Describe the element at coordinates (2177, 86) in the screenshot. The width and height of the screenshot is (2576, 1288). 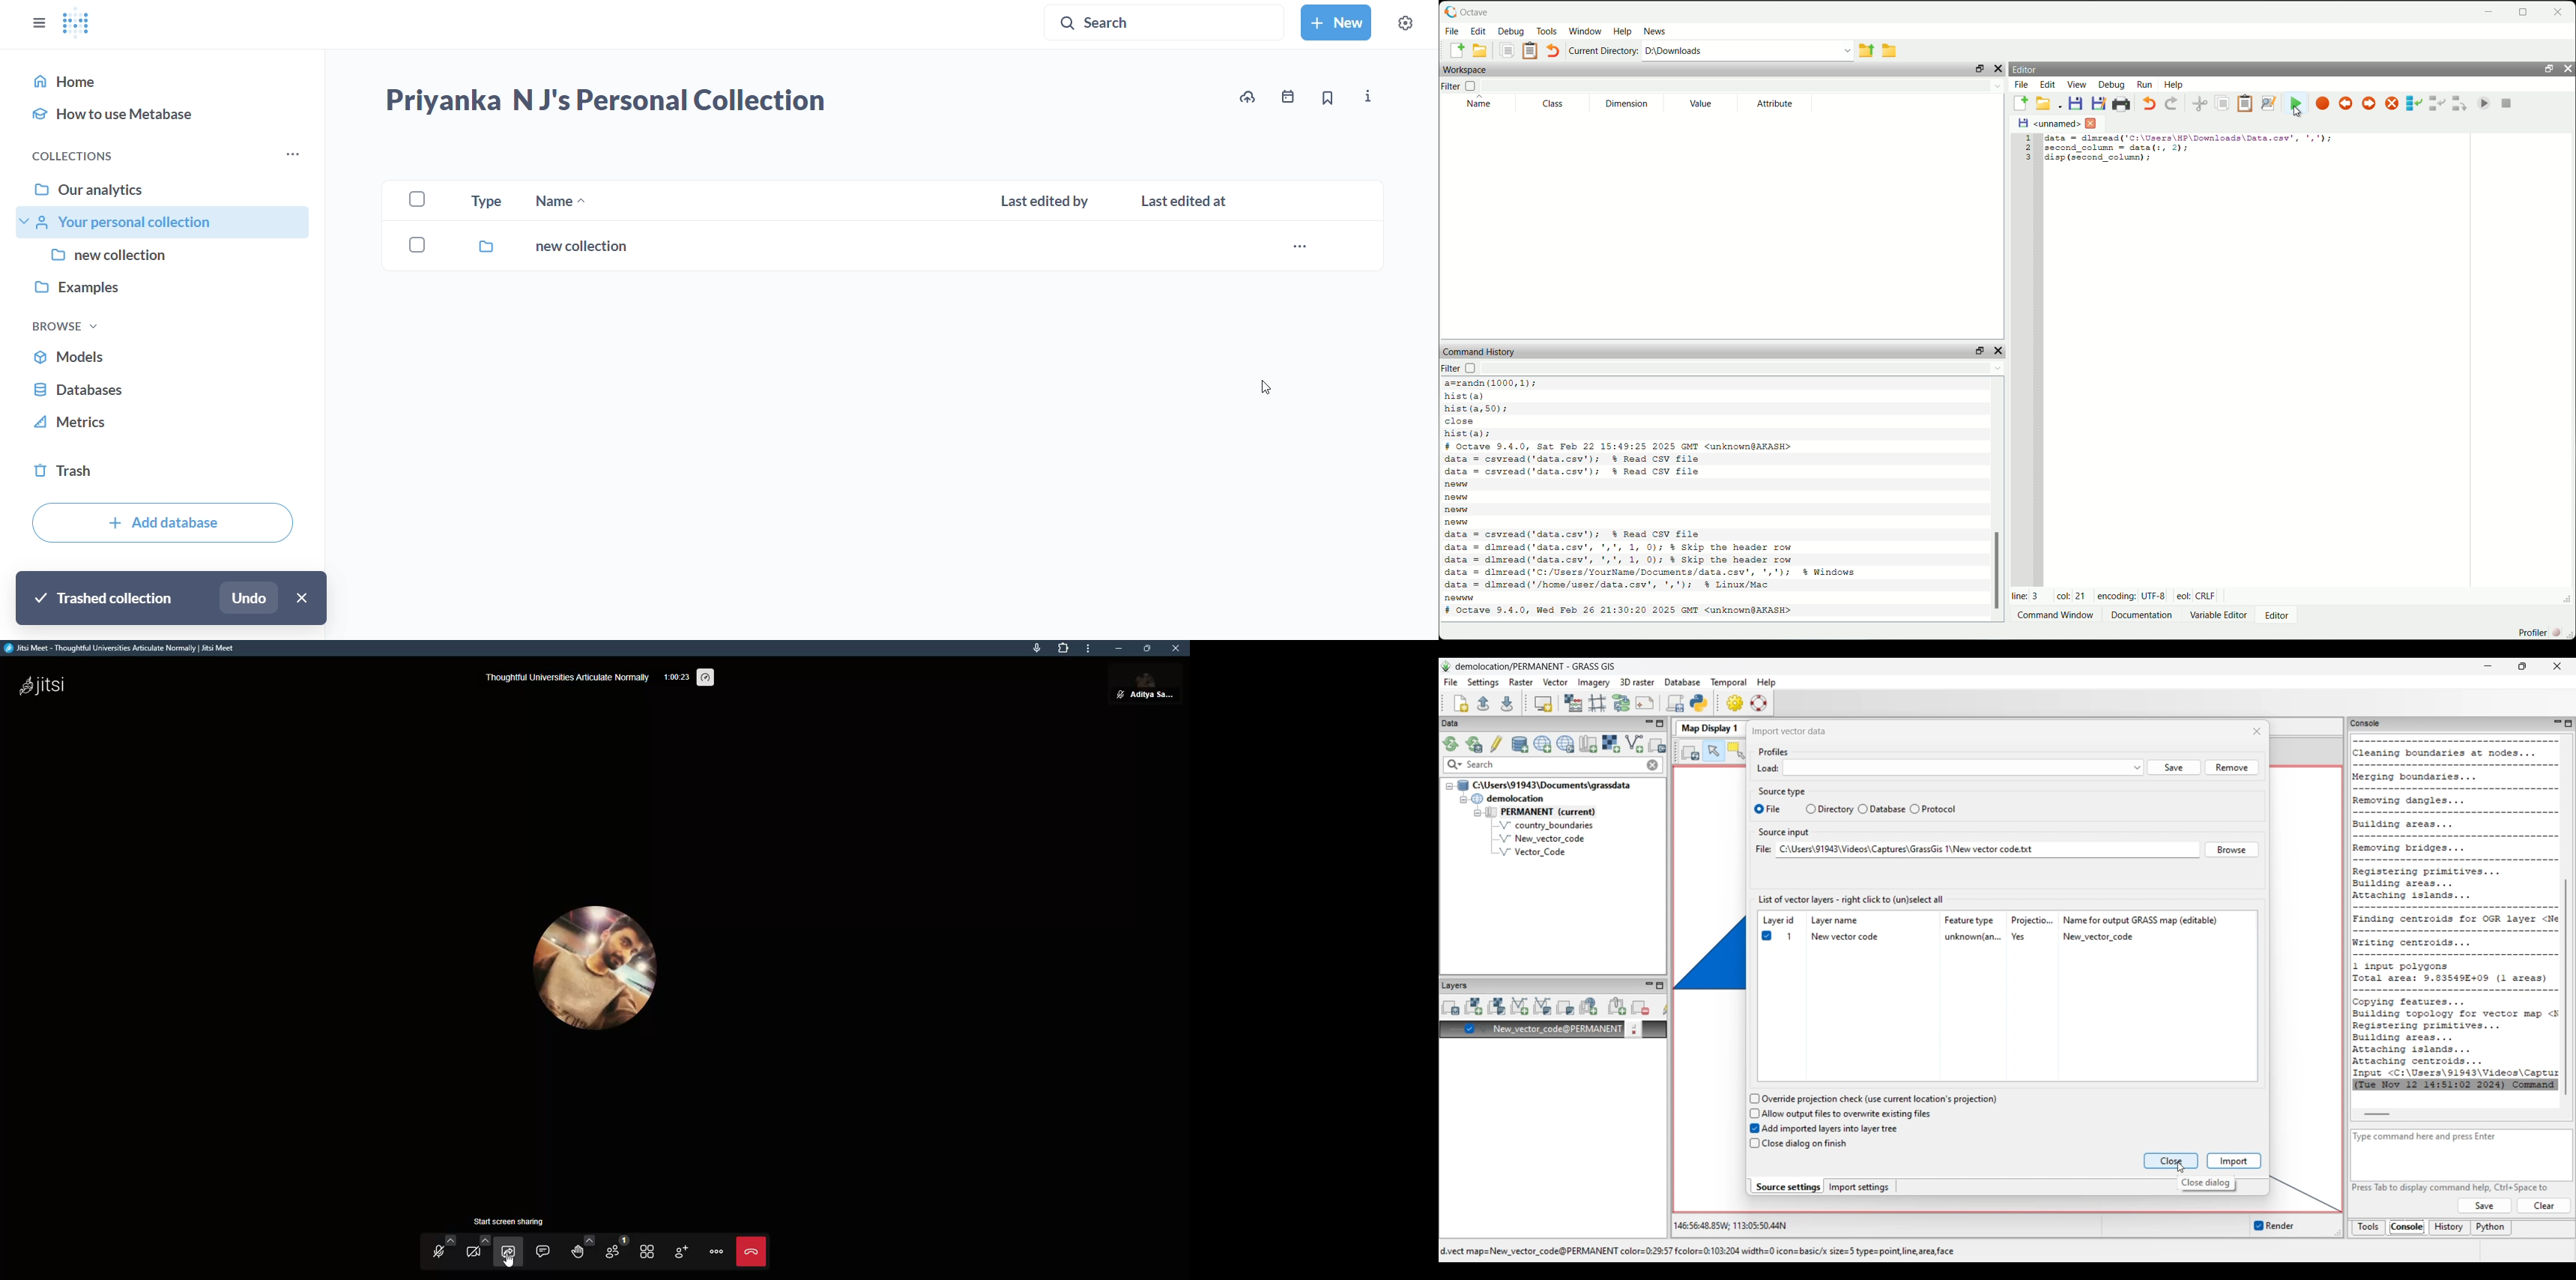
I see `help` at that location.